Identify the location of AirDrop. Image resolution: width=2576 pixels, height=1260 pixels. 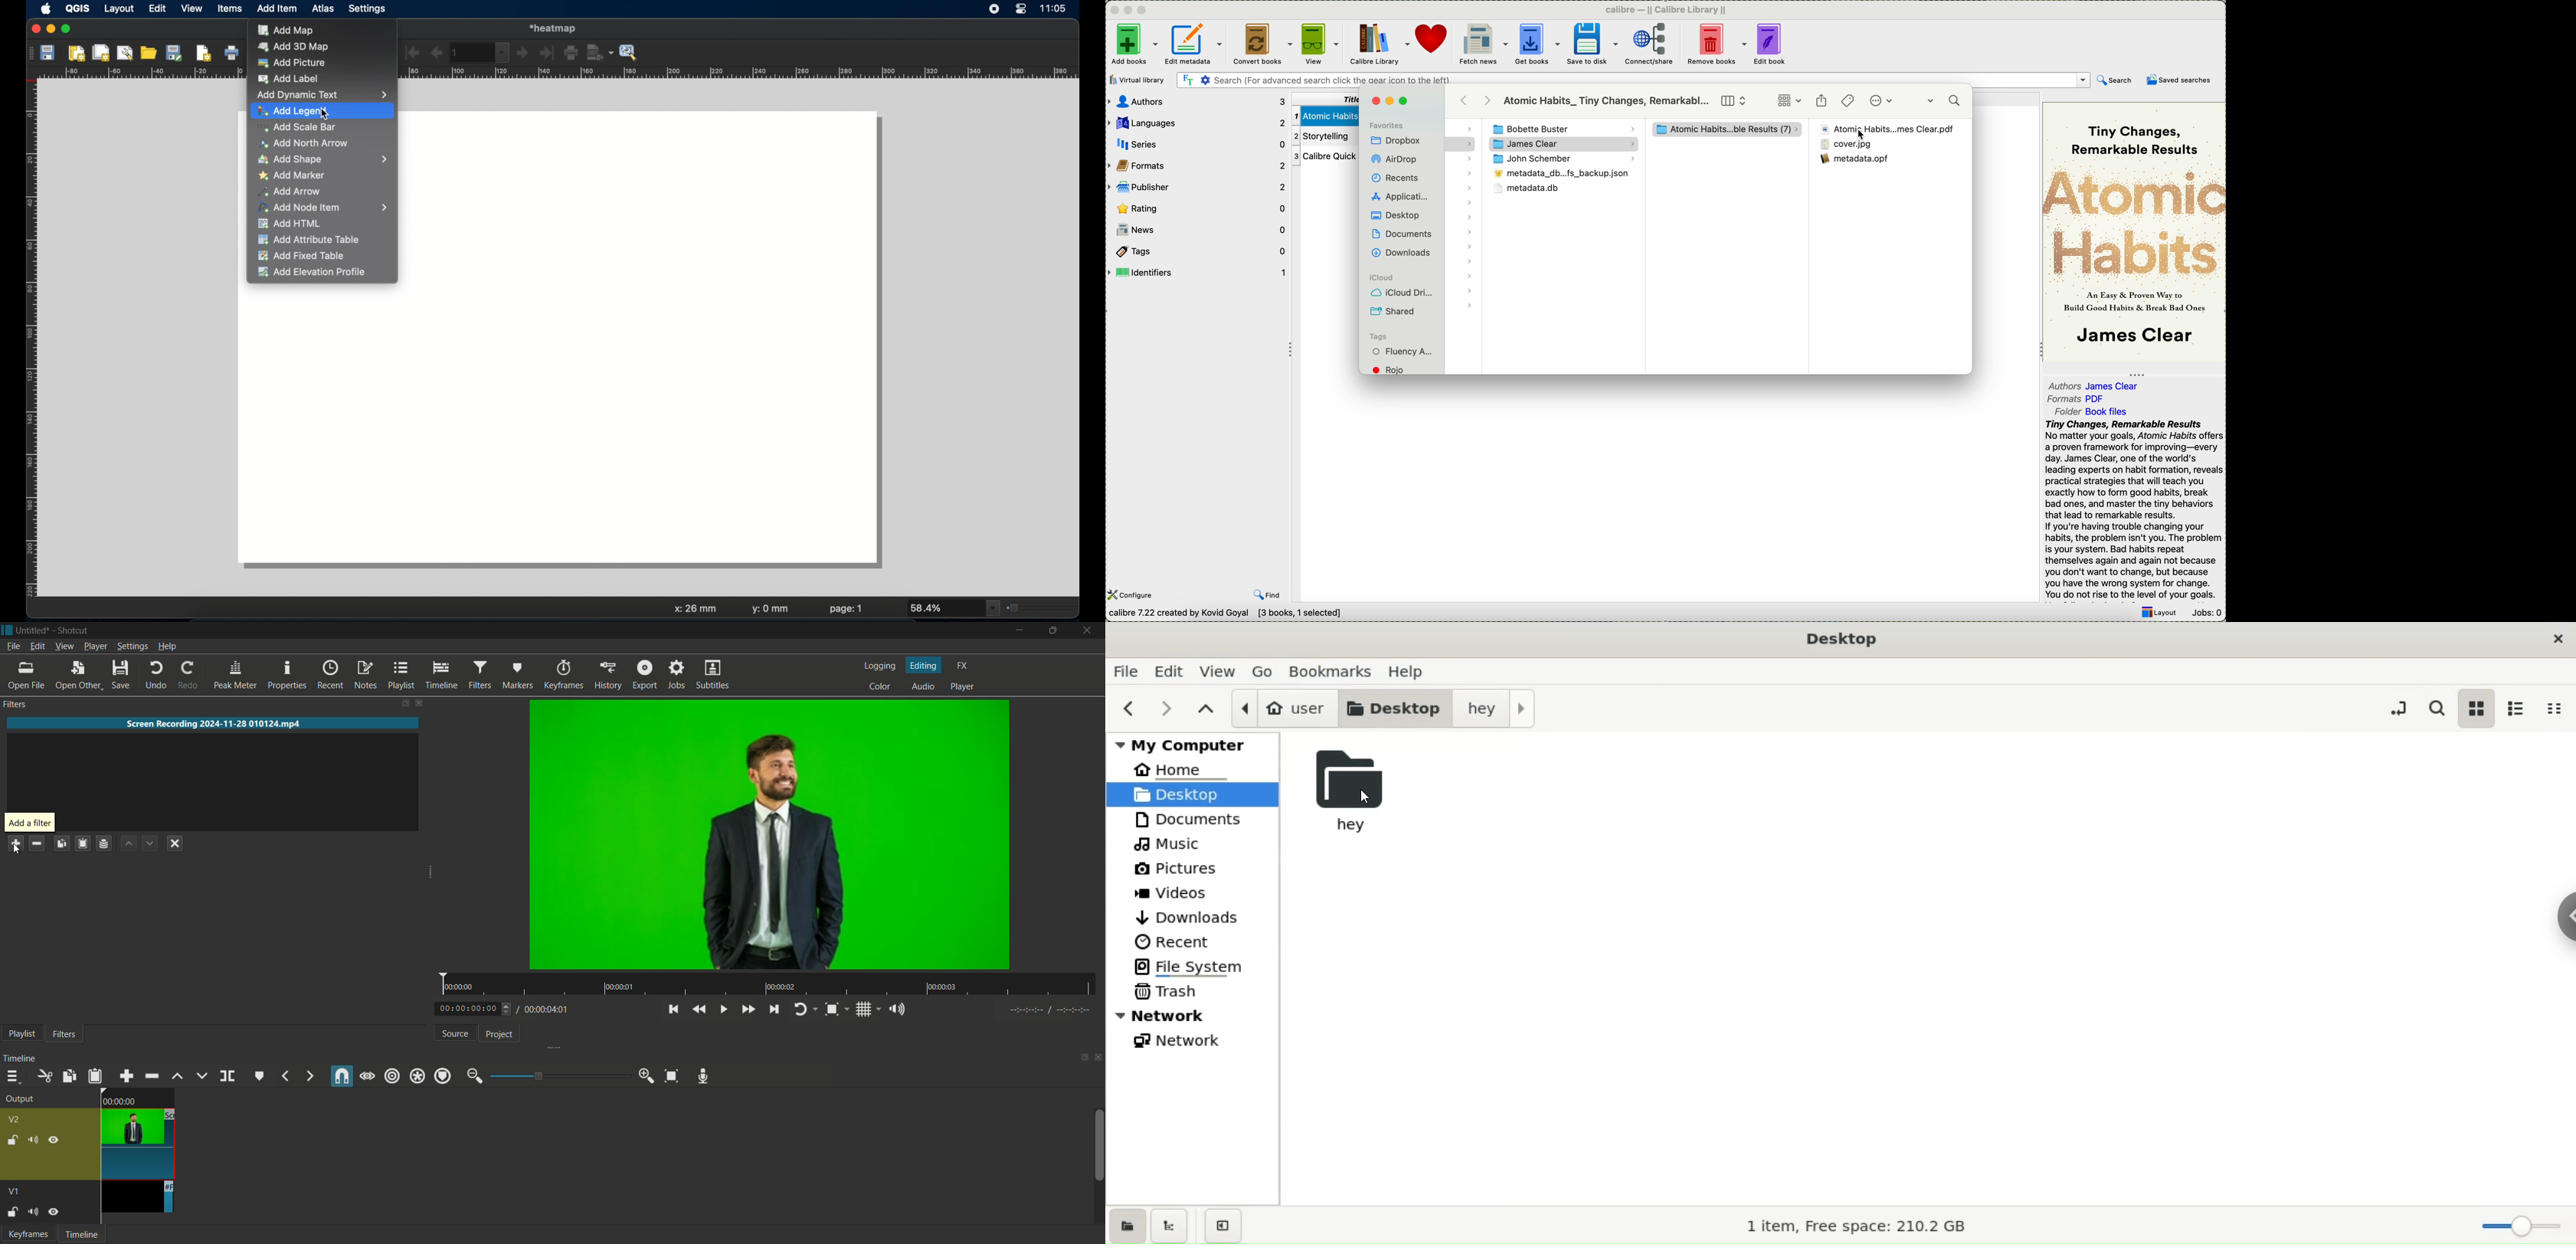
(1397, 160).